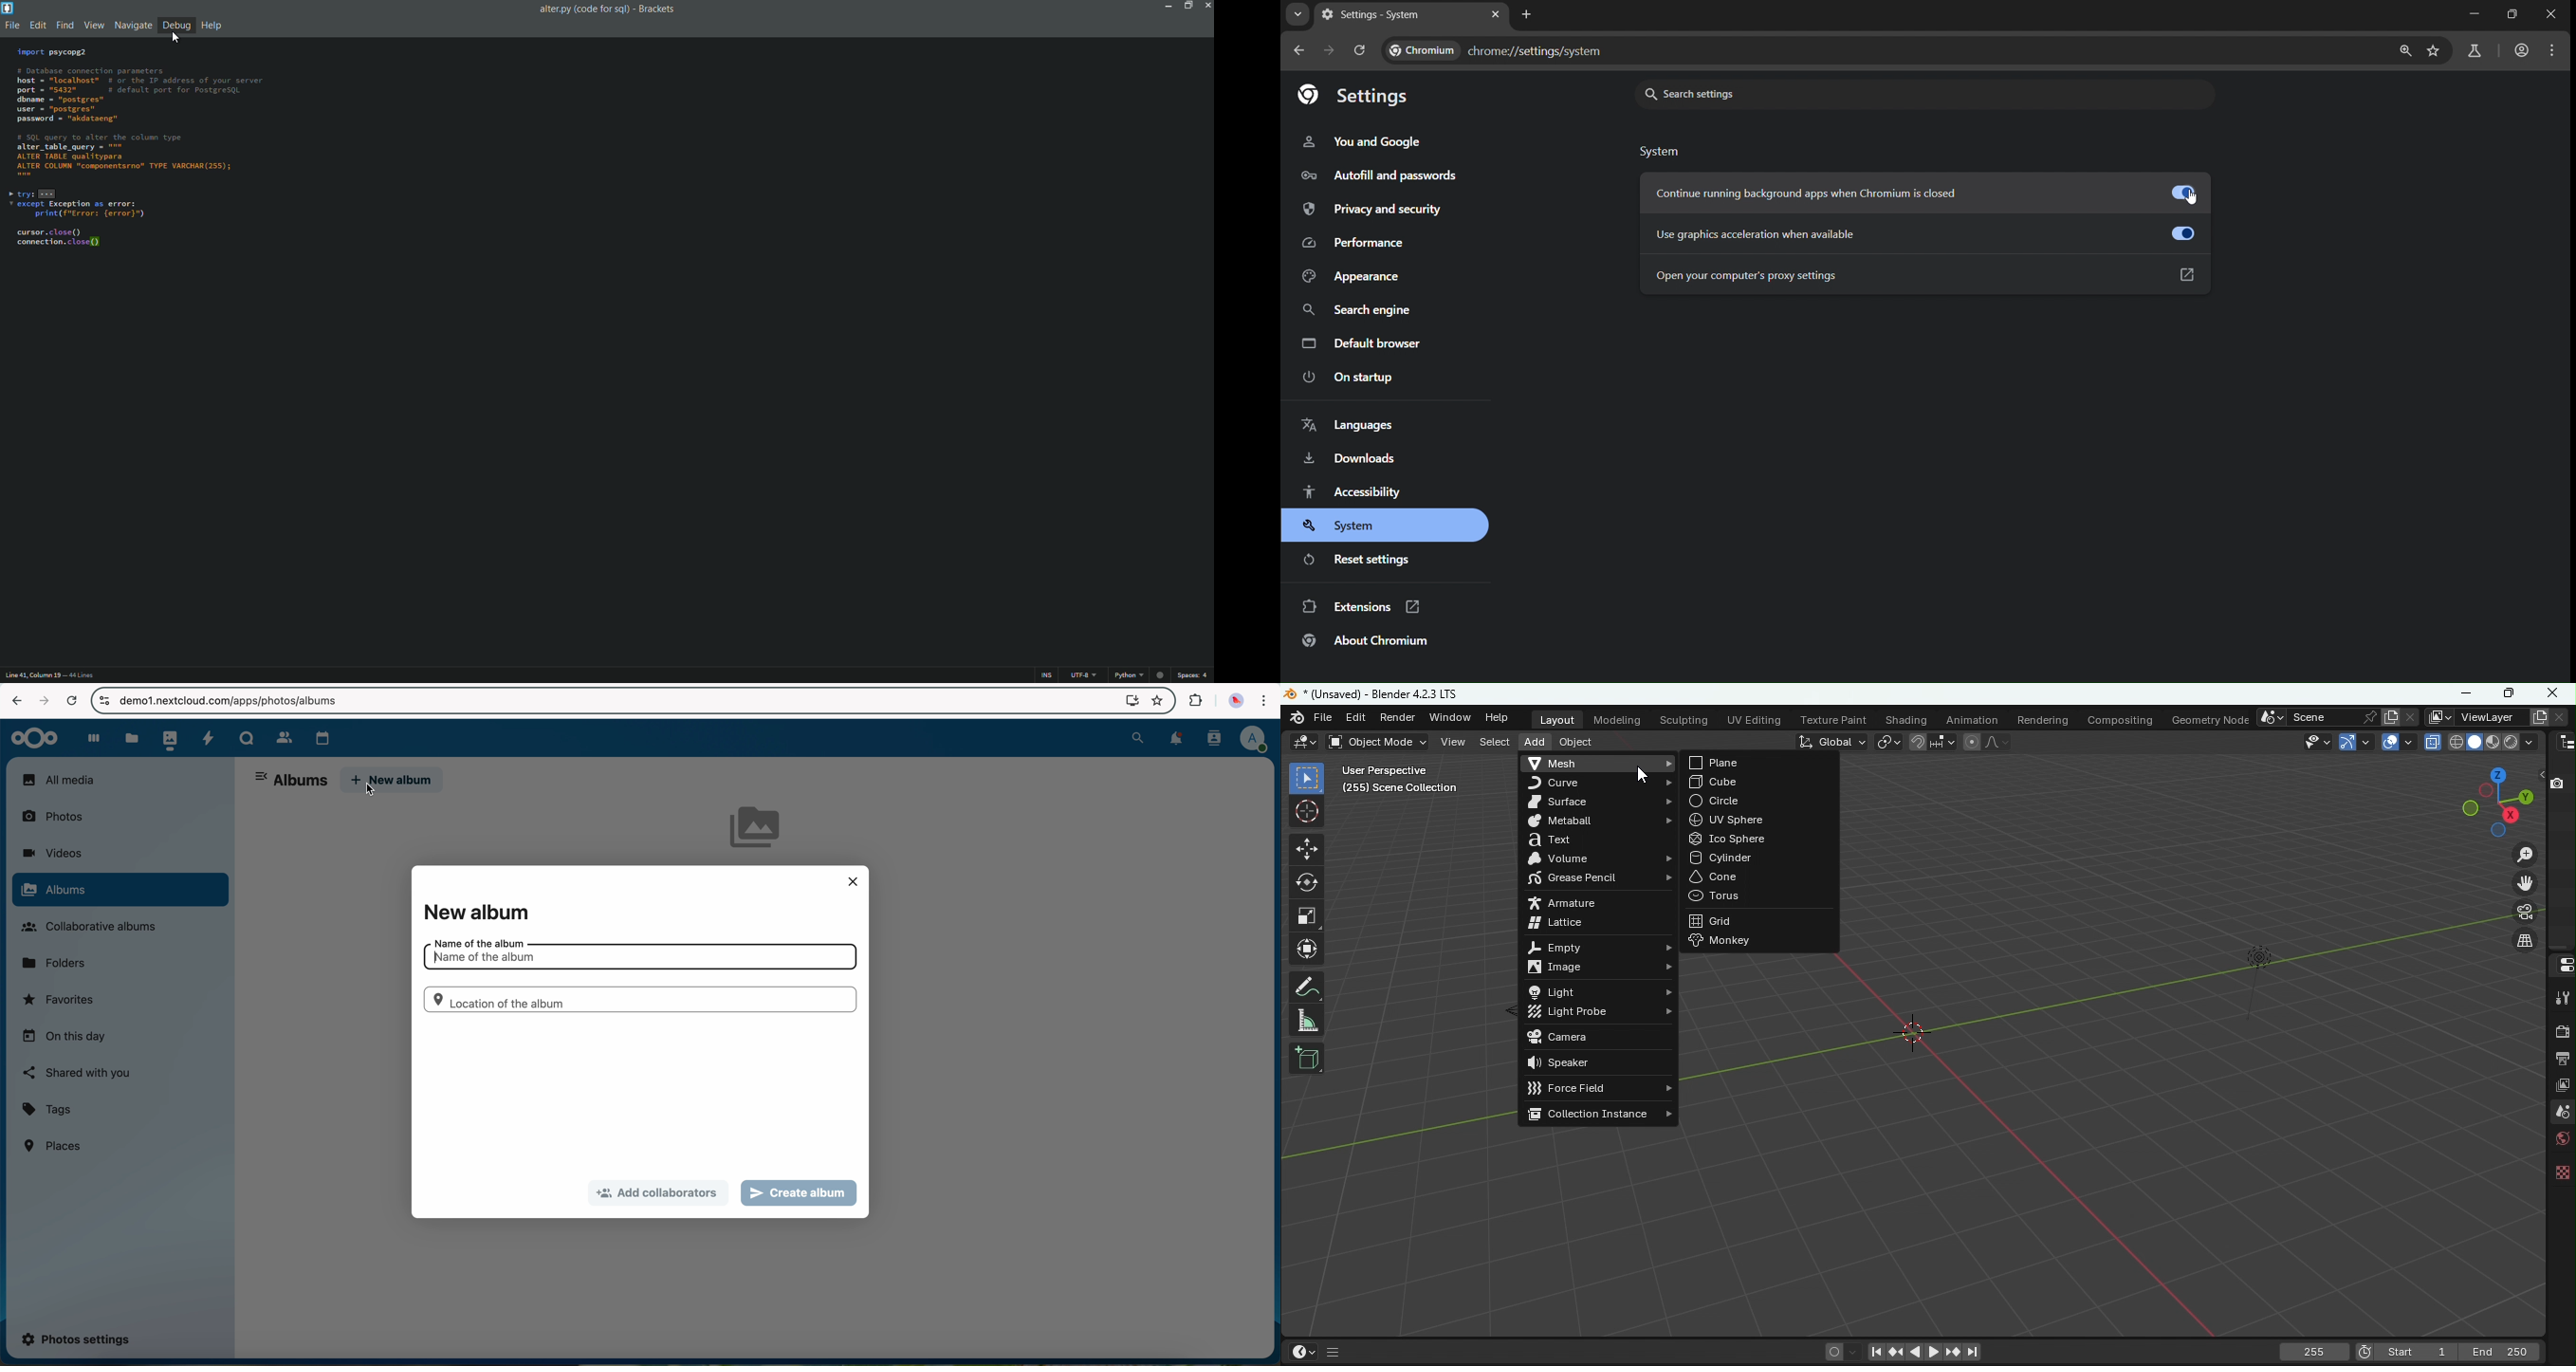 This screenshot has width=2576, height=1372. What do you see at coordinates (2456, 741) in the screenshot?
I see `Viewport shading: Wireframe` at bounding box center [2456, 741].